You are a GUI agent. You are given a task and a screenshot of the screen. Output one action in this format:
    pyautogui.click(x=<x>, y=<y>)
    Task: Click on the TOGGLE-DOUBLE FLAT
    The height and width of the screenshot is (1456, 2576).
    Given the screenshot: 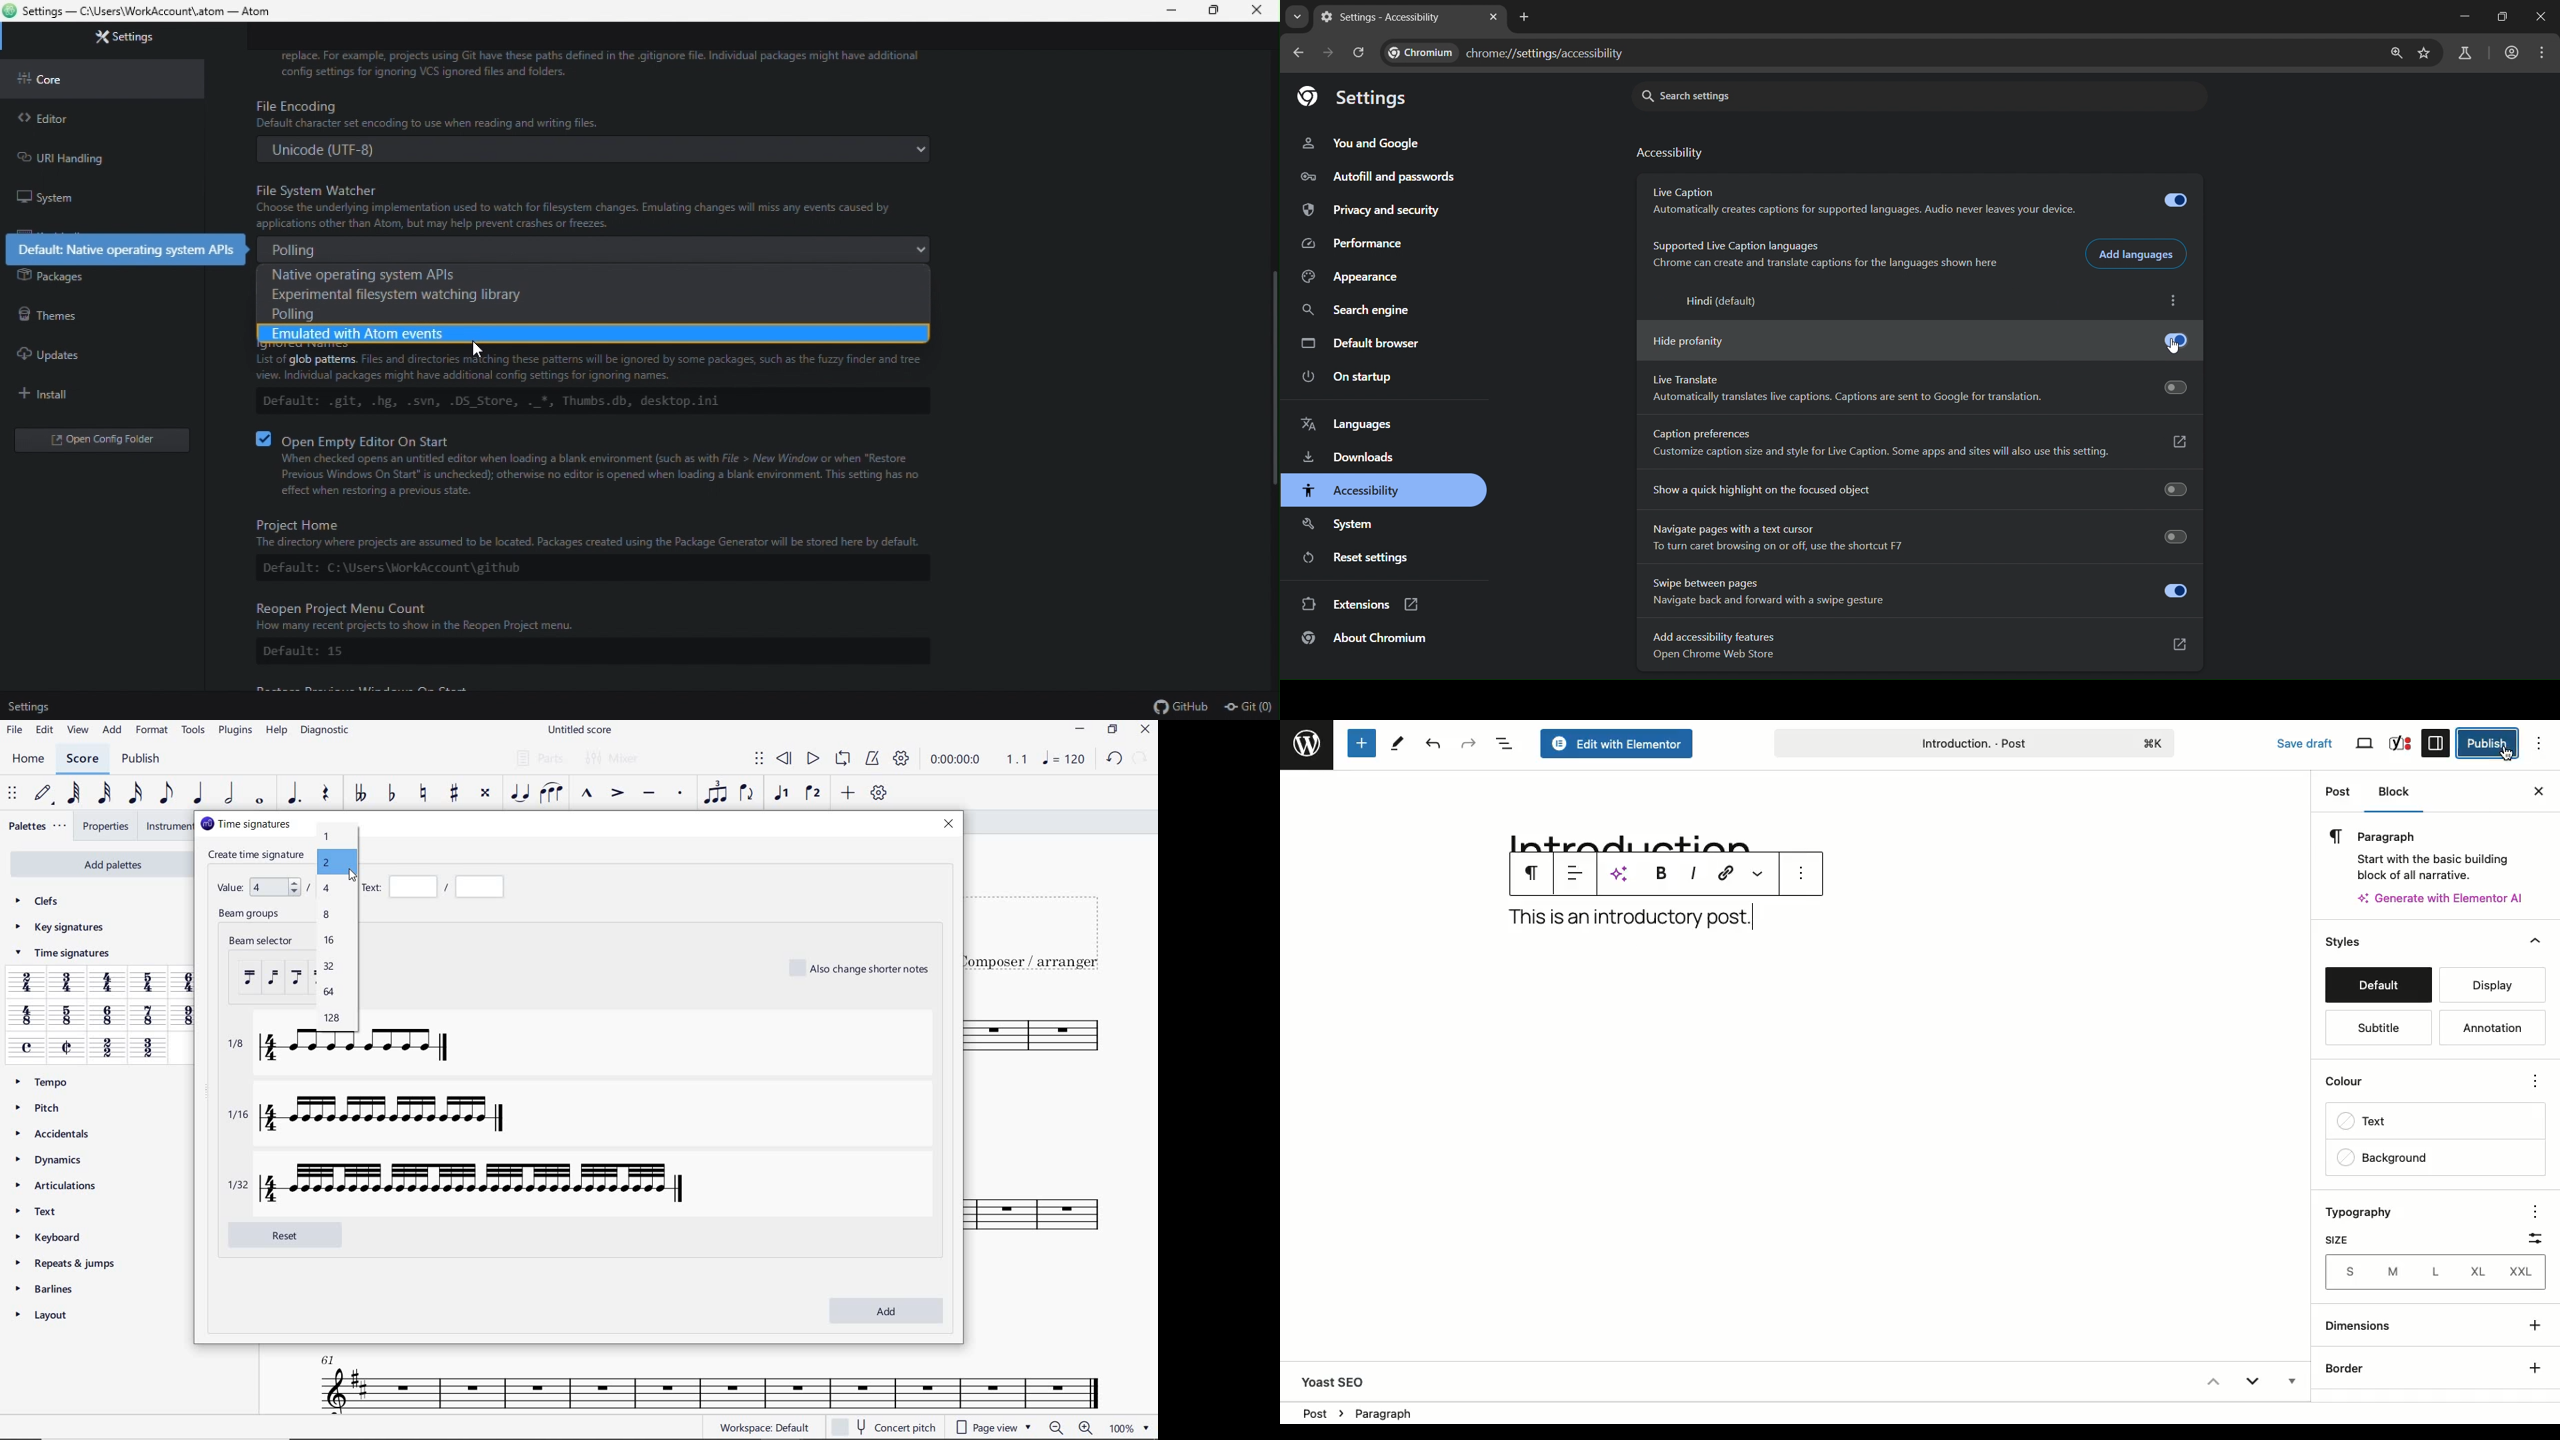 What is the action you would take?
    pyautogui.click(x=360, y=794)
    